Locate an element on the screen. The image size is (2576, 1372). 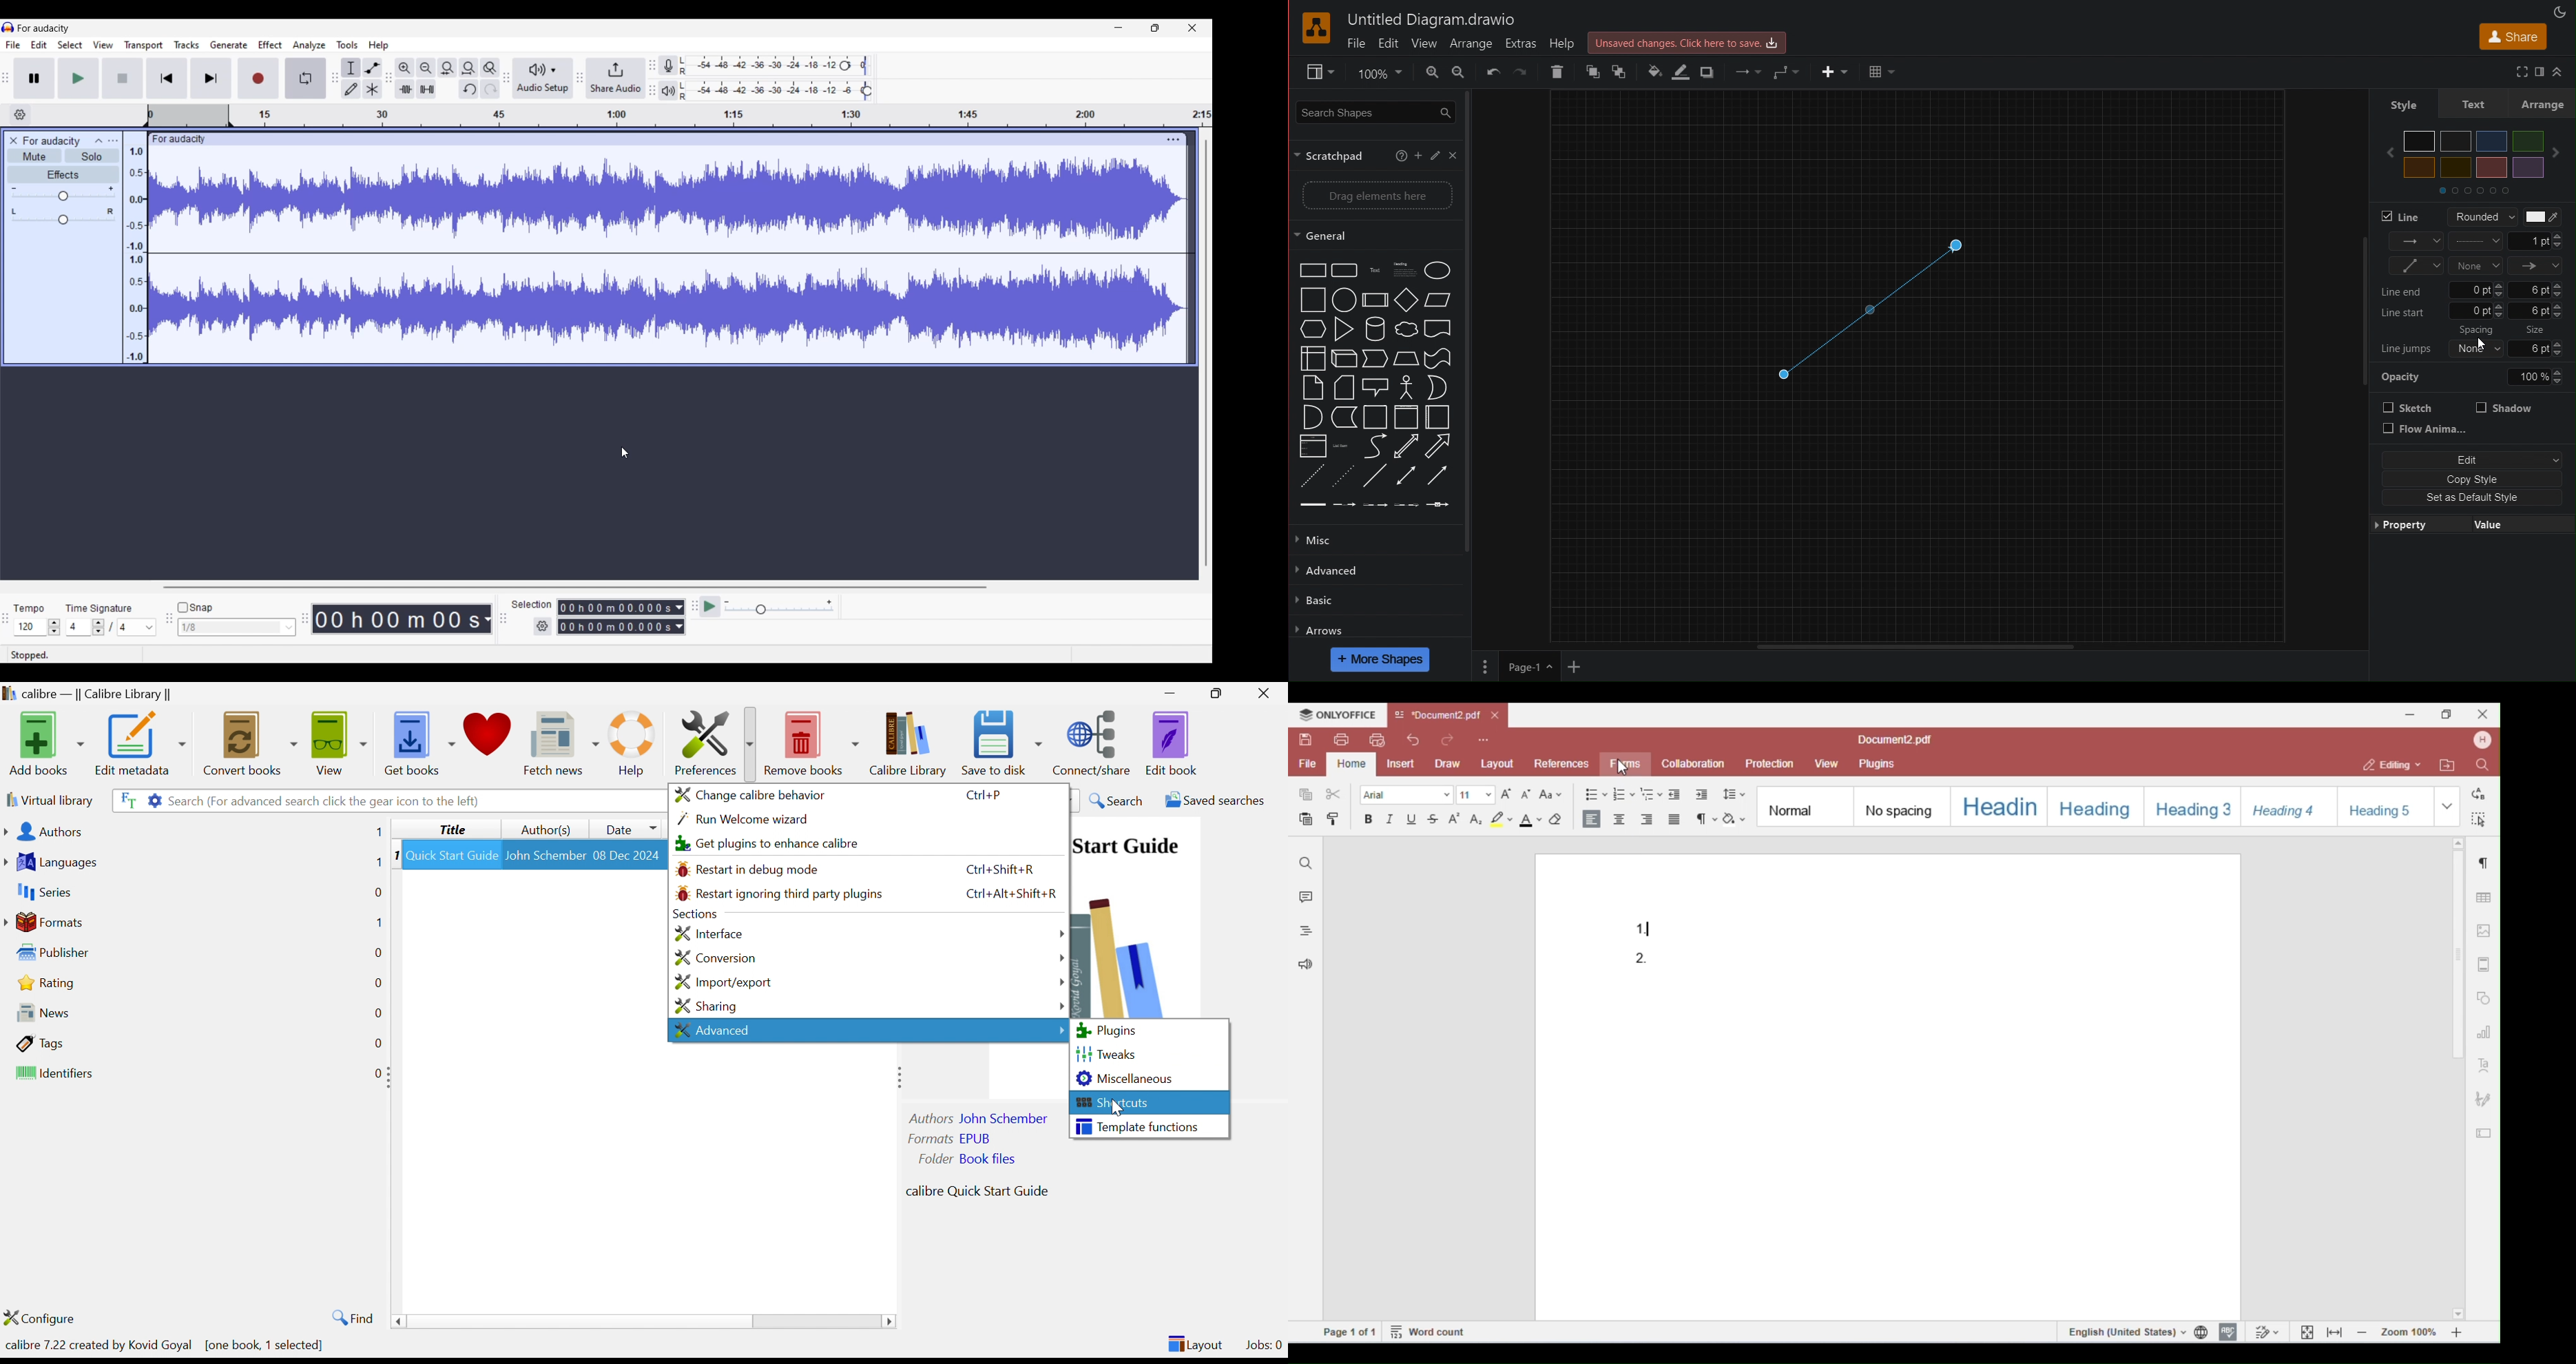
Enable looping is located at coordinates (304, 78).